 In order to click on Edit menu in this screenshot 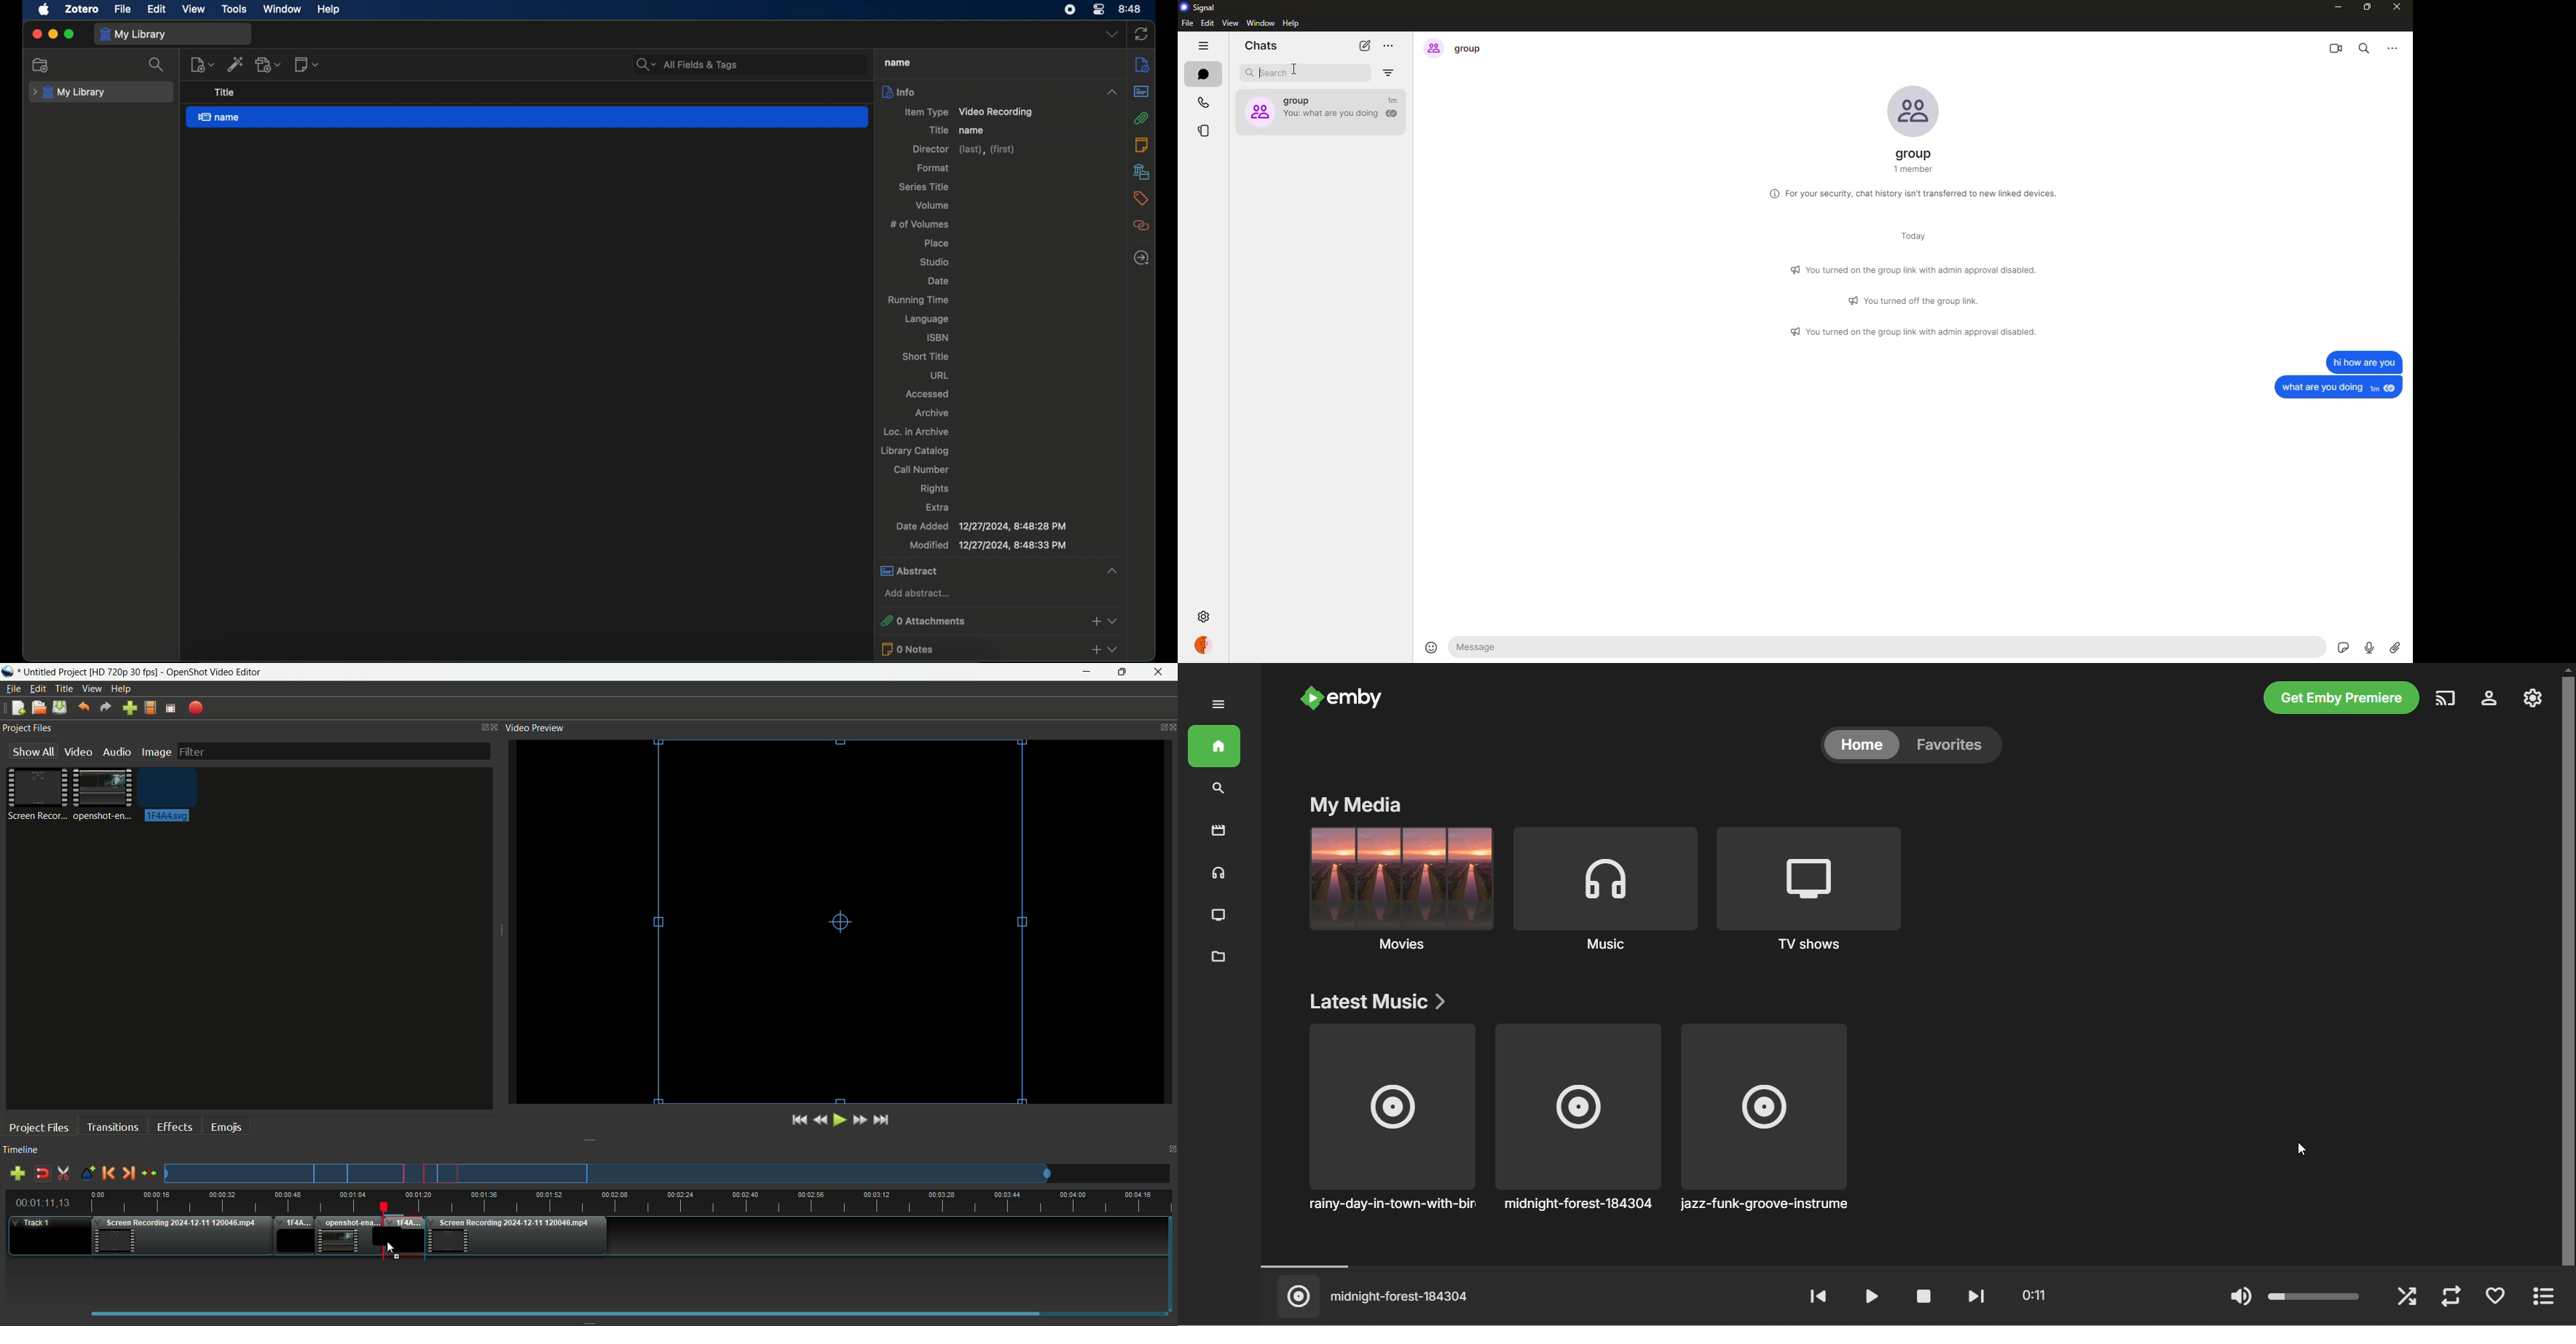, I will do `click(36, 689)`.